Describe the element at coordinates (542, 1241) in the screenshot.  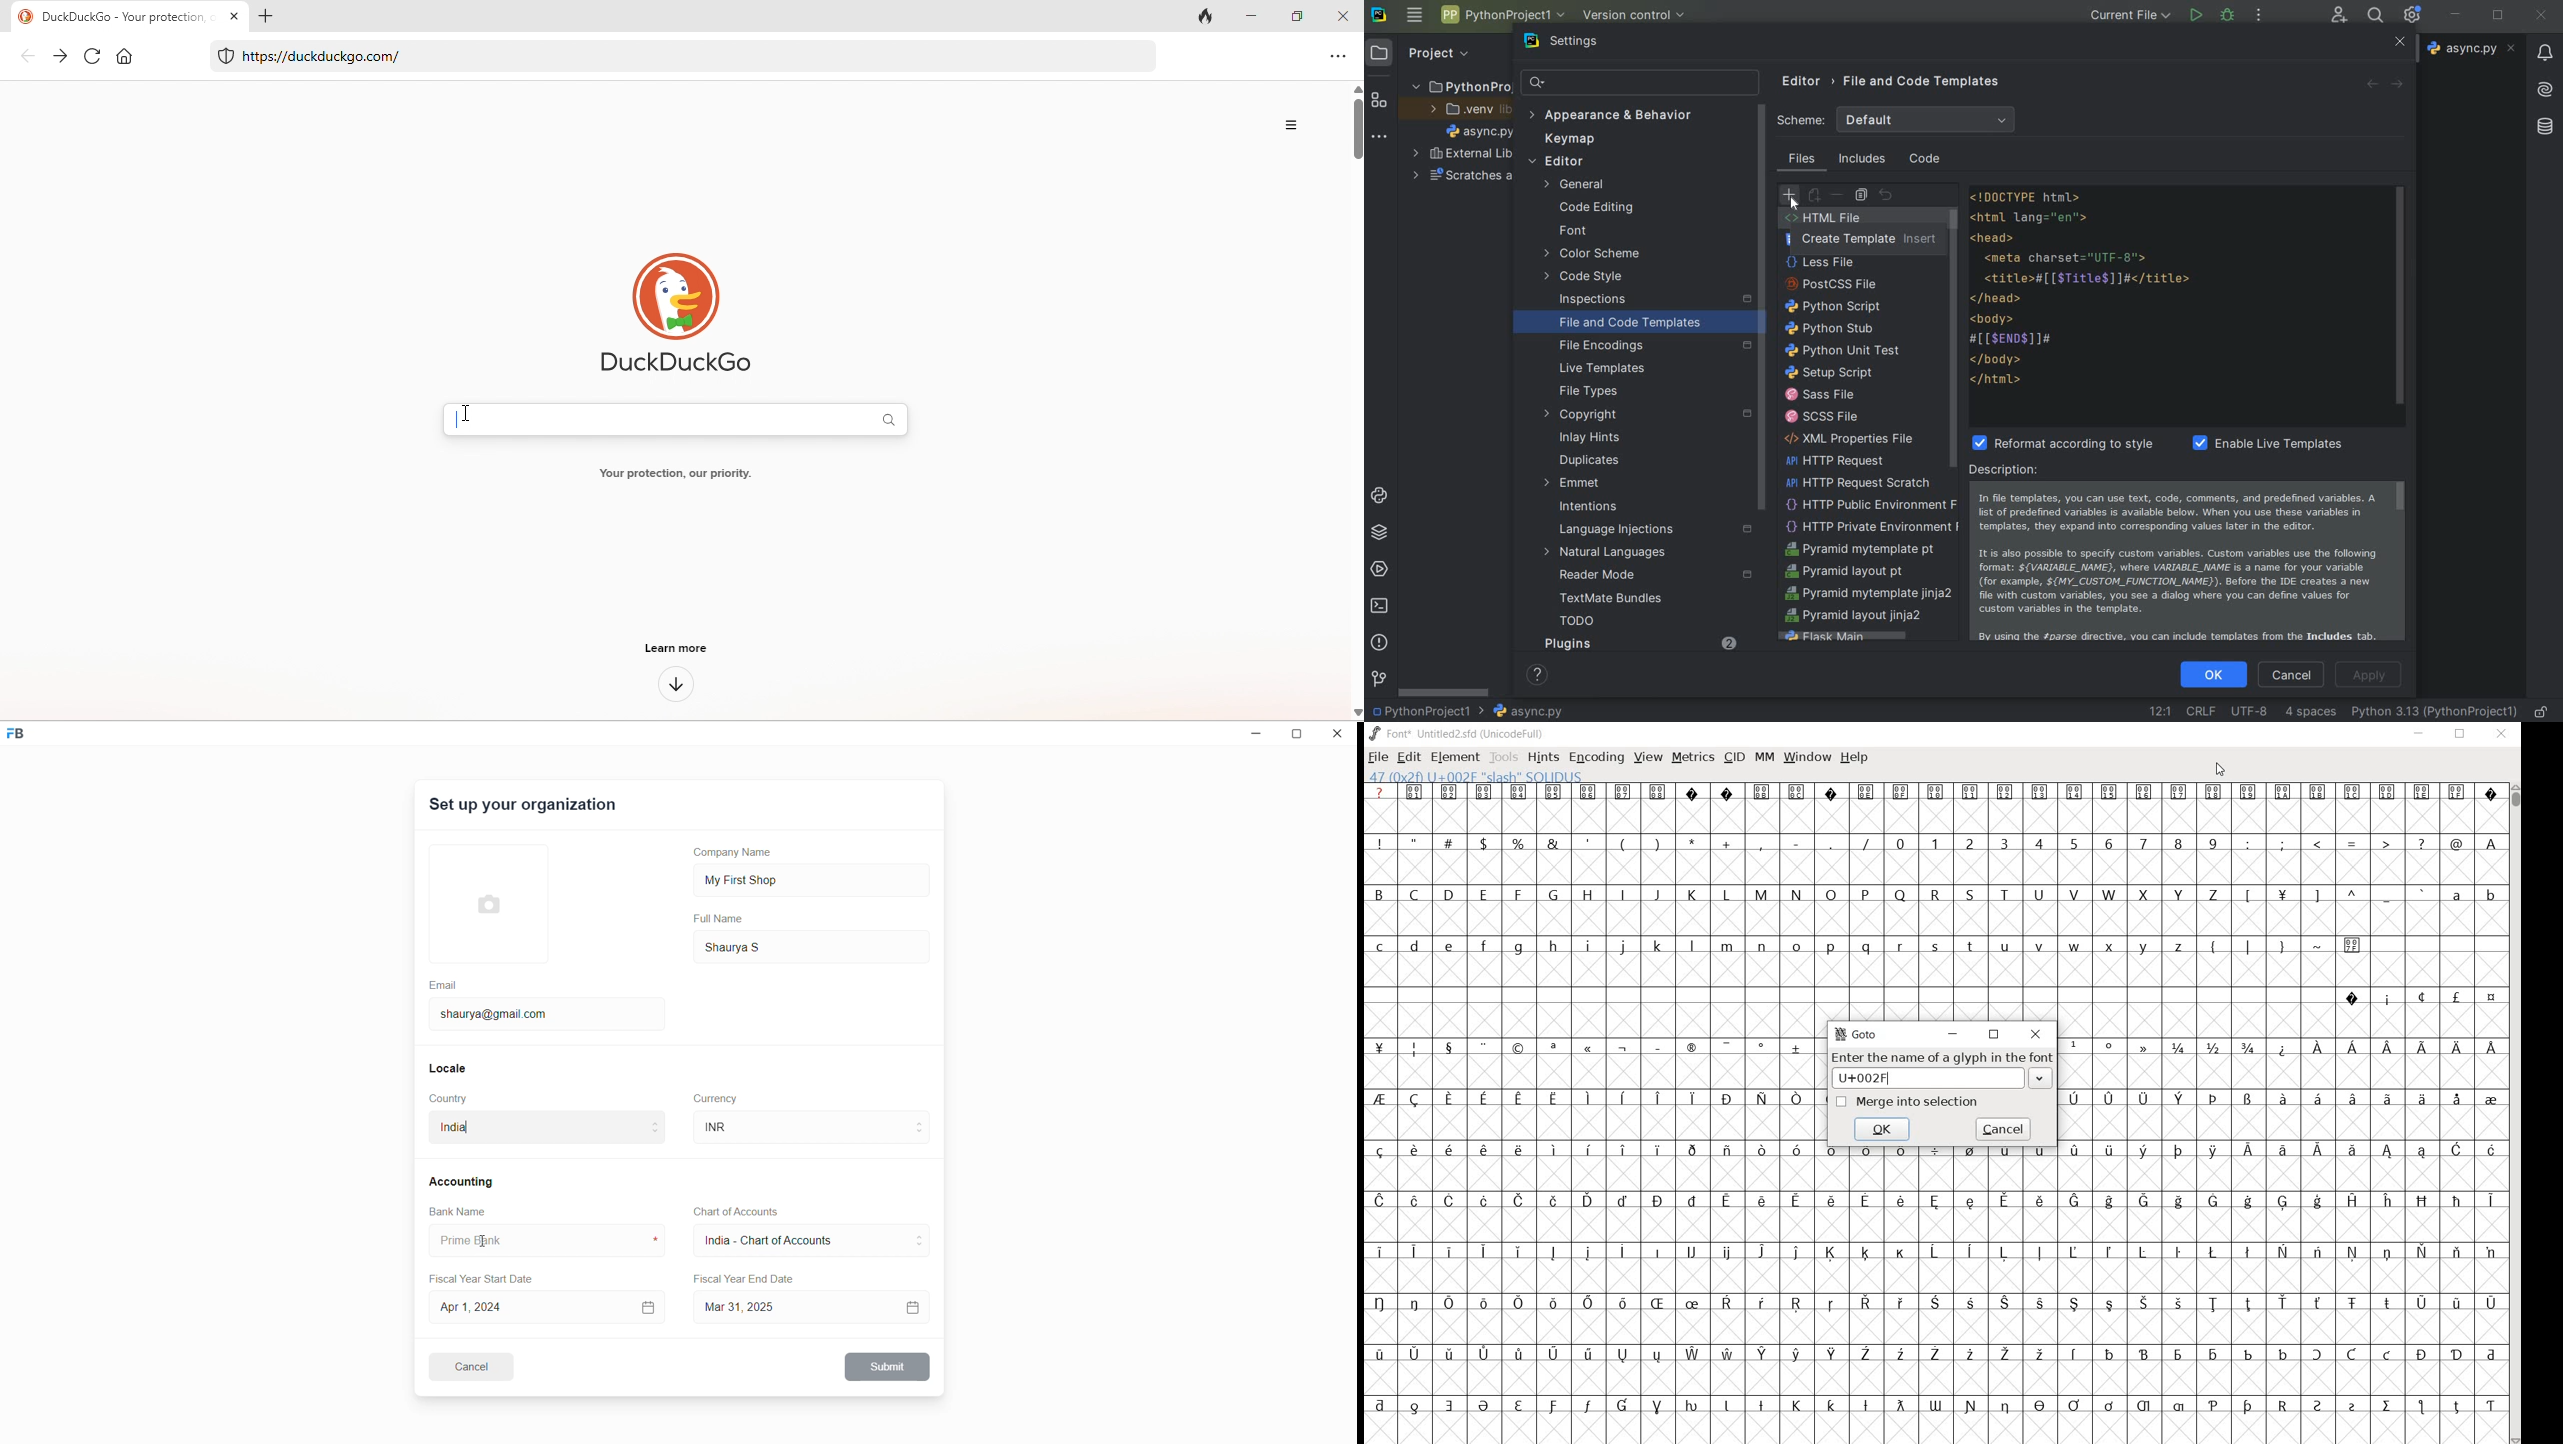
I see `bank name input box` at that location.